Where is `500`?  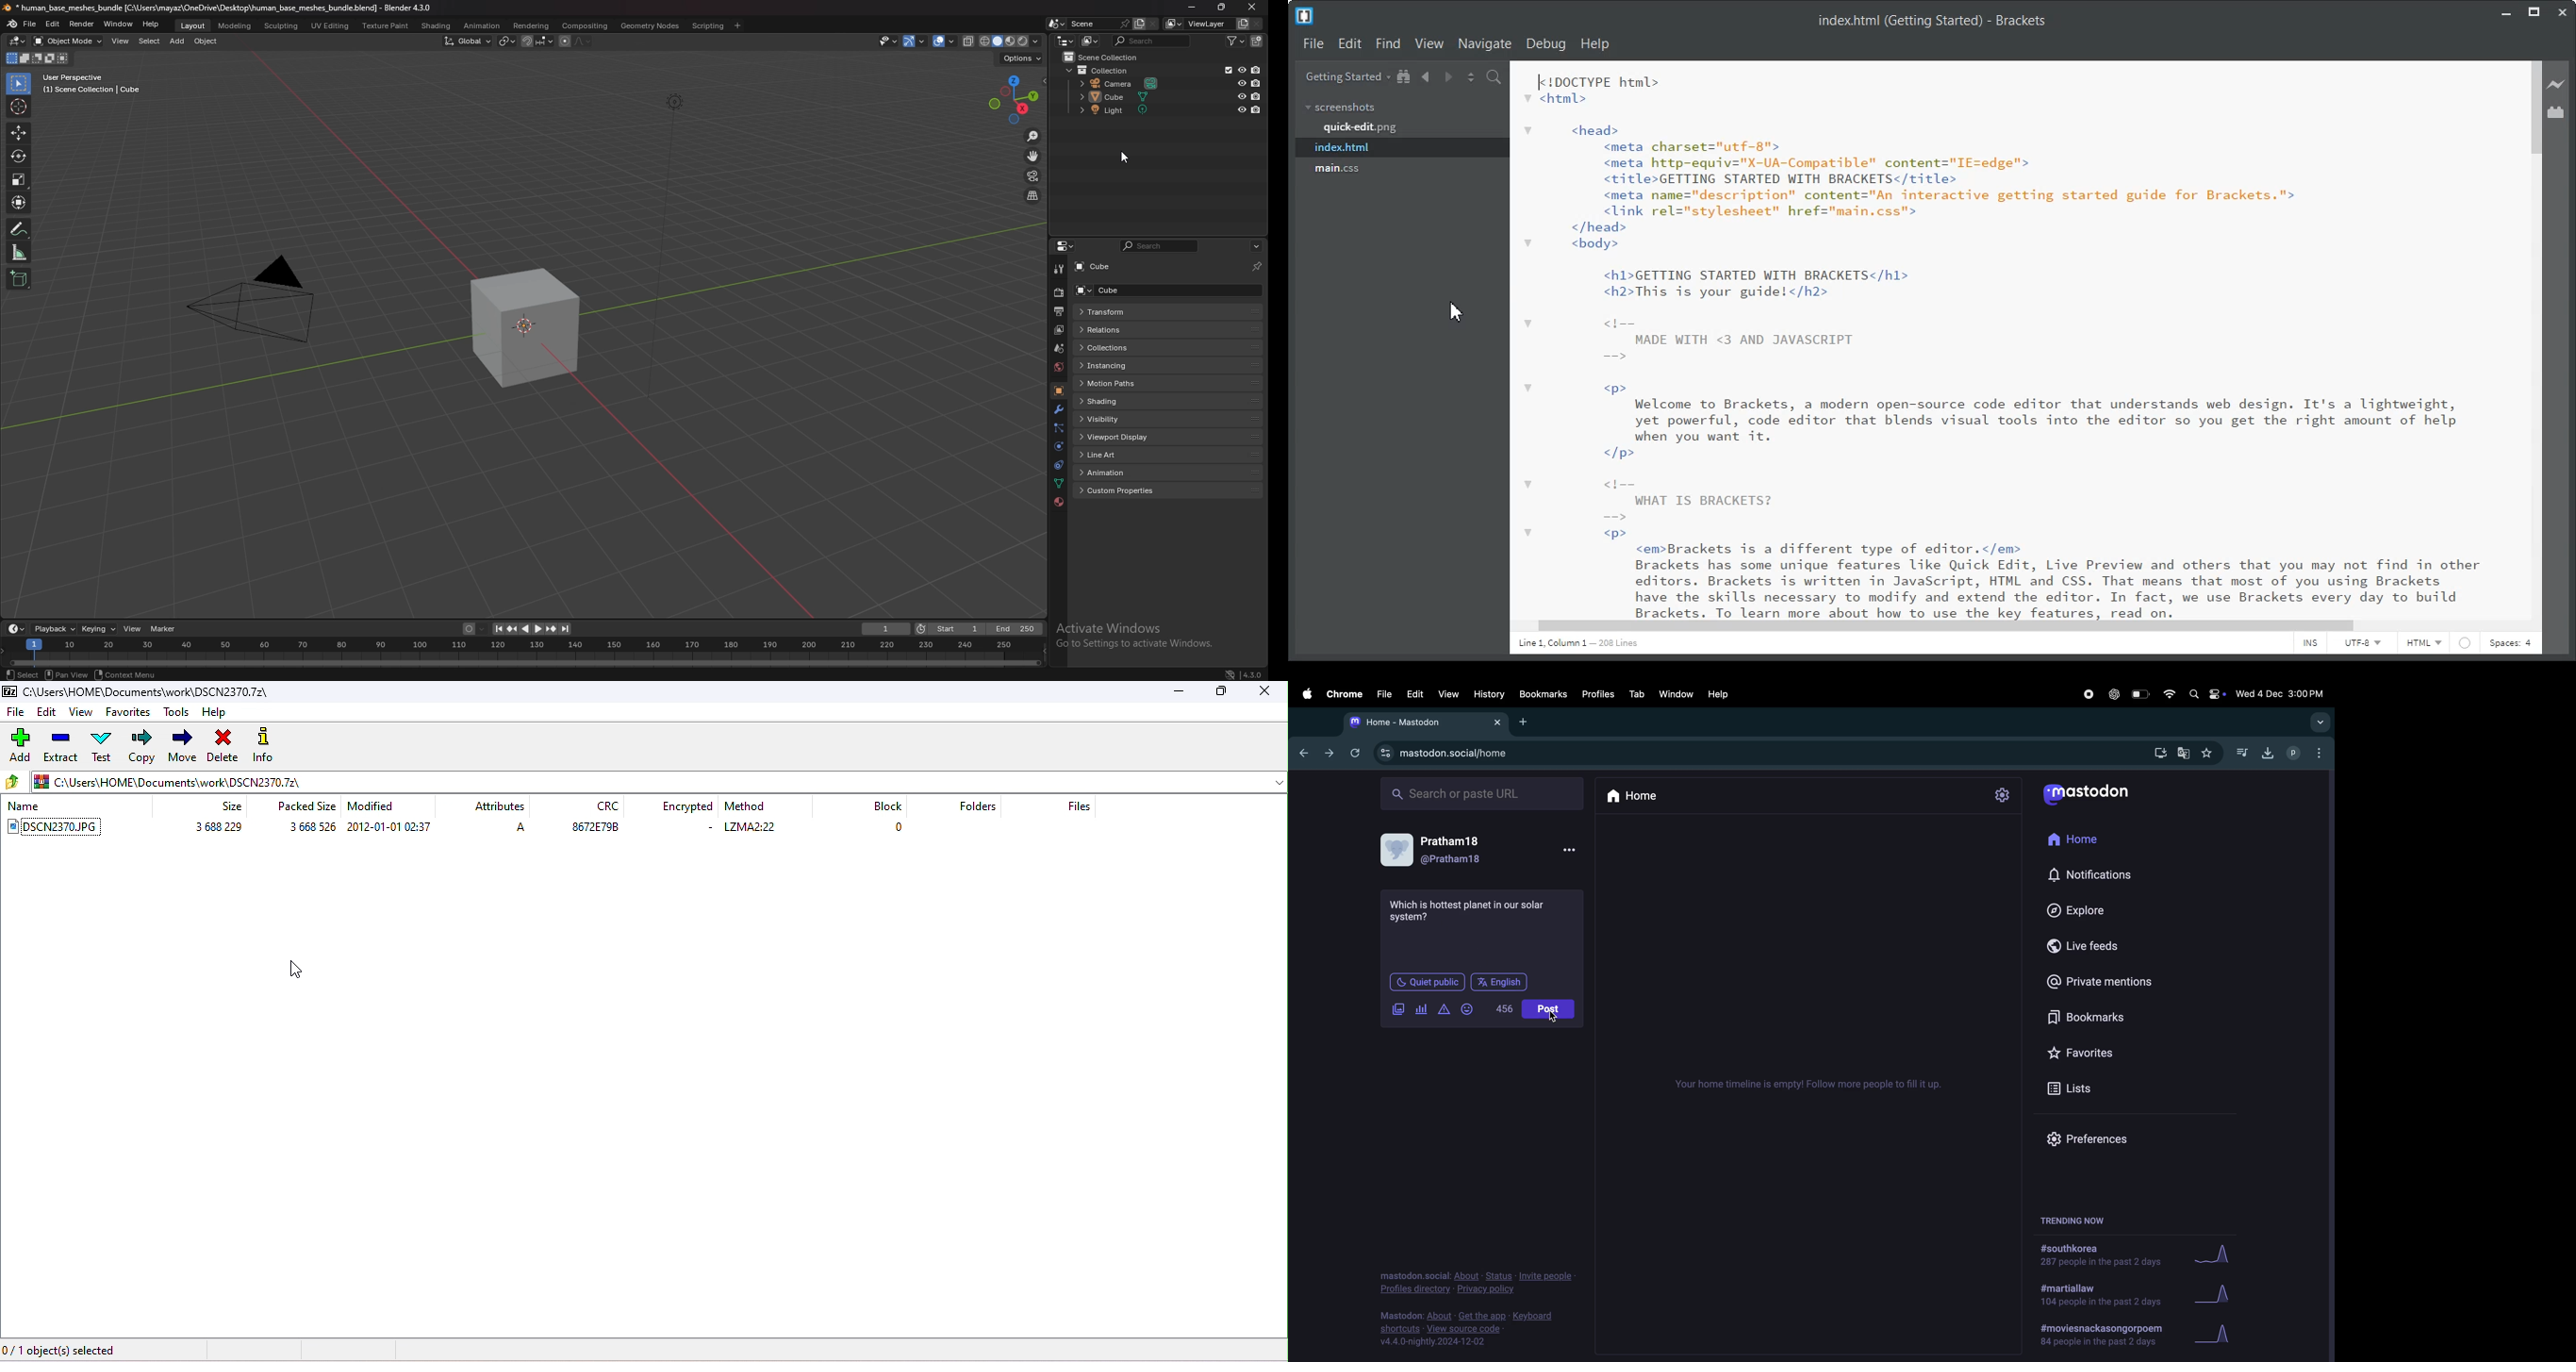 500 is located at coordinates (1502, 1008).